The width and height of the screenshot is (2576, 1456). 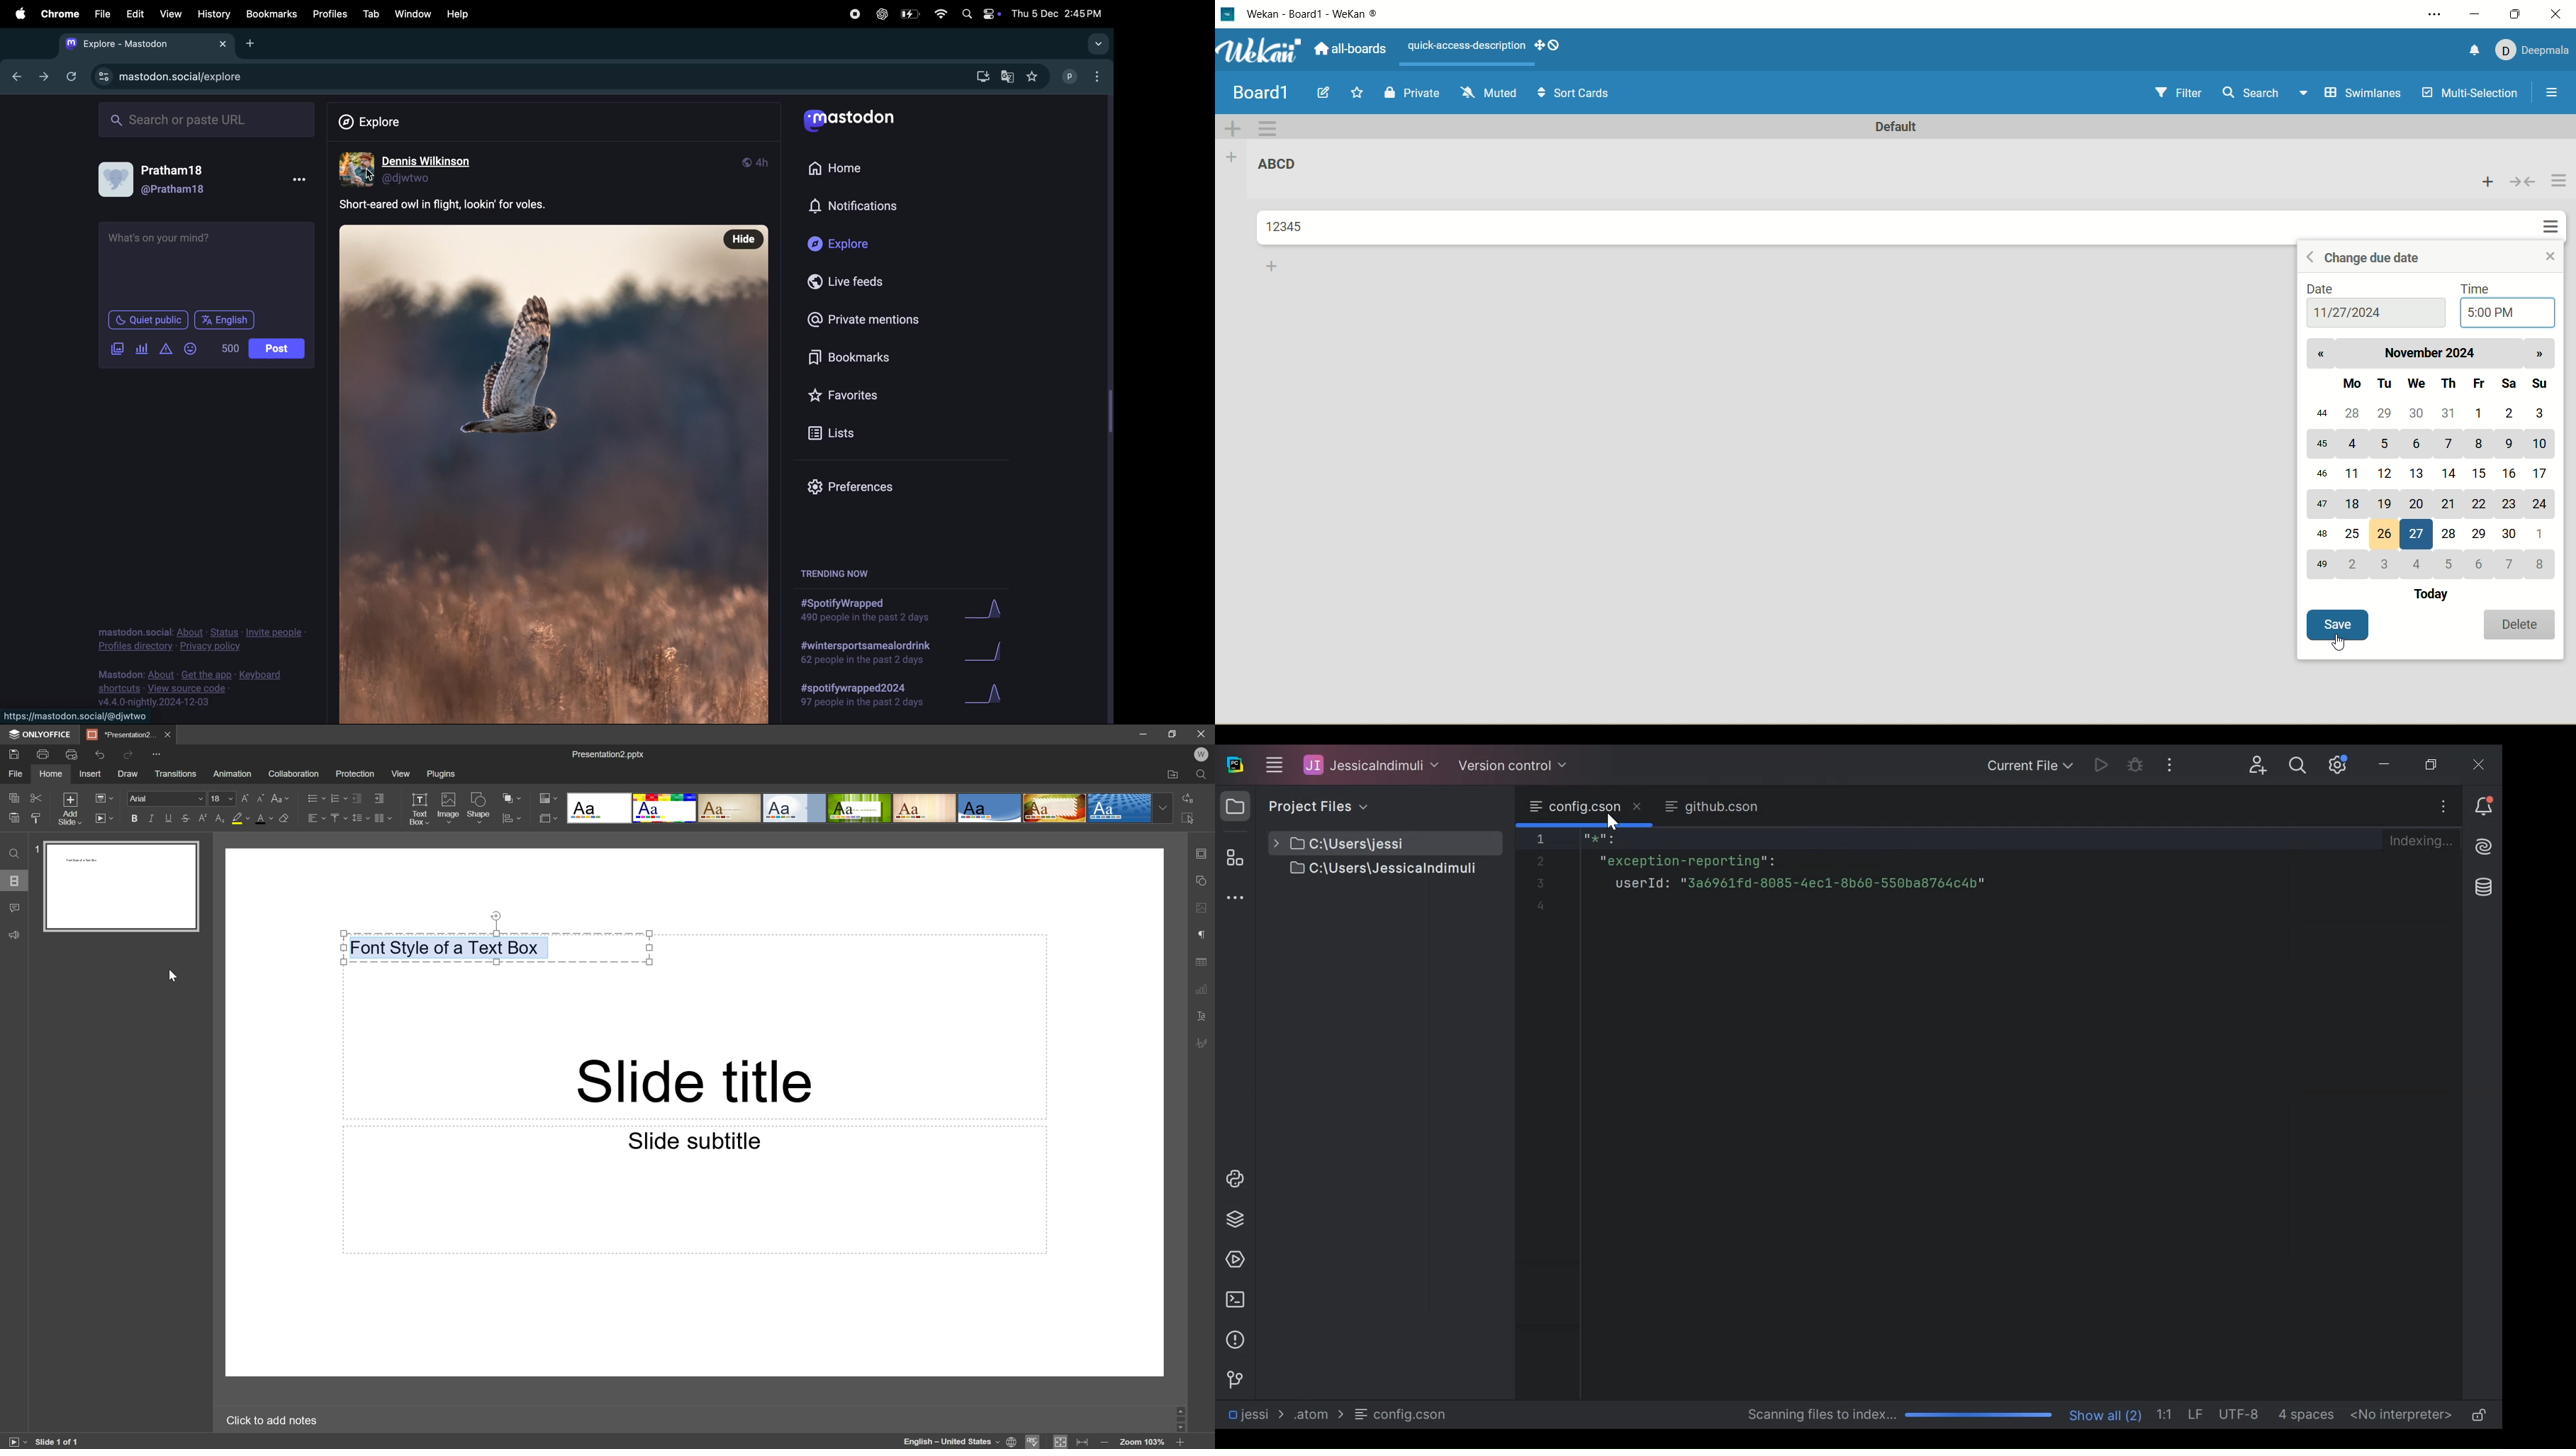 What do you see at coordinates (1490, 93) in the screenshot?
I see `muted` at bounding box center [1490, 93].